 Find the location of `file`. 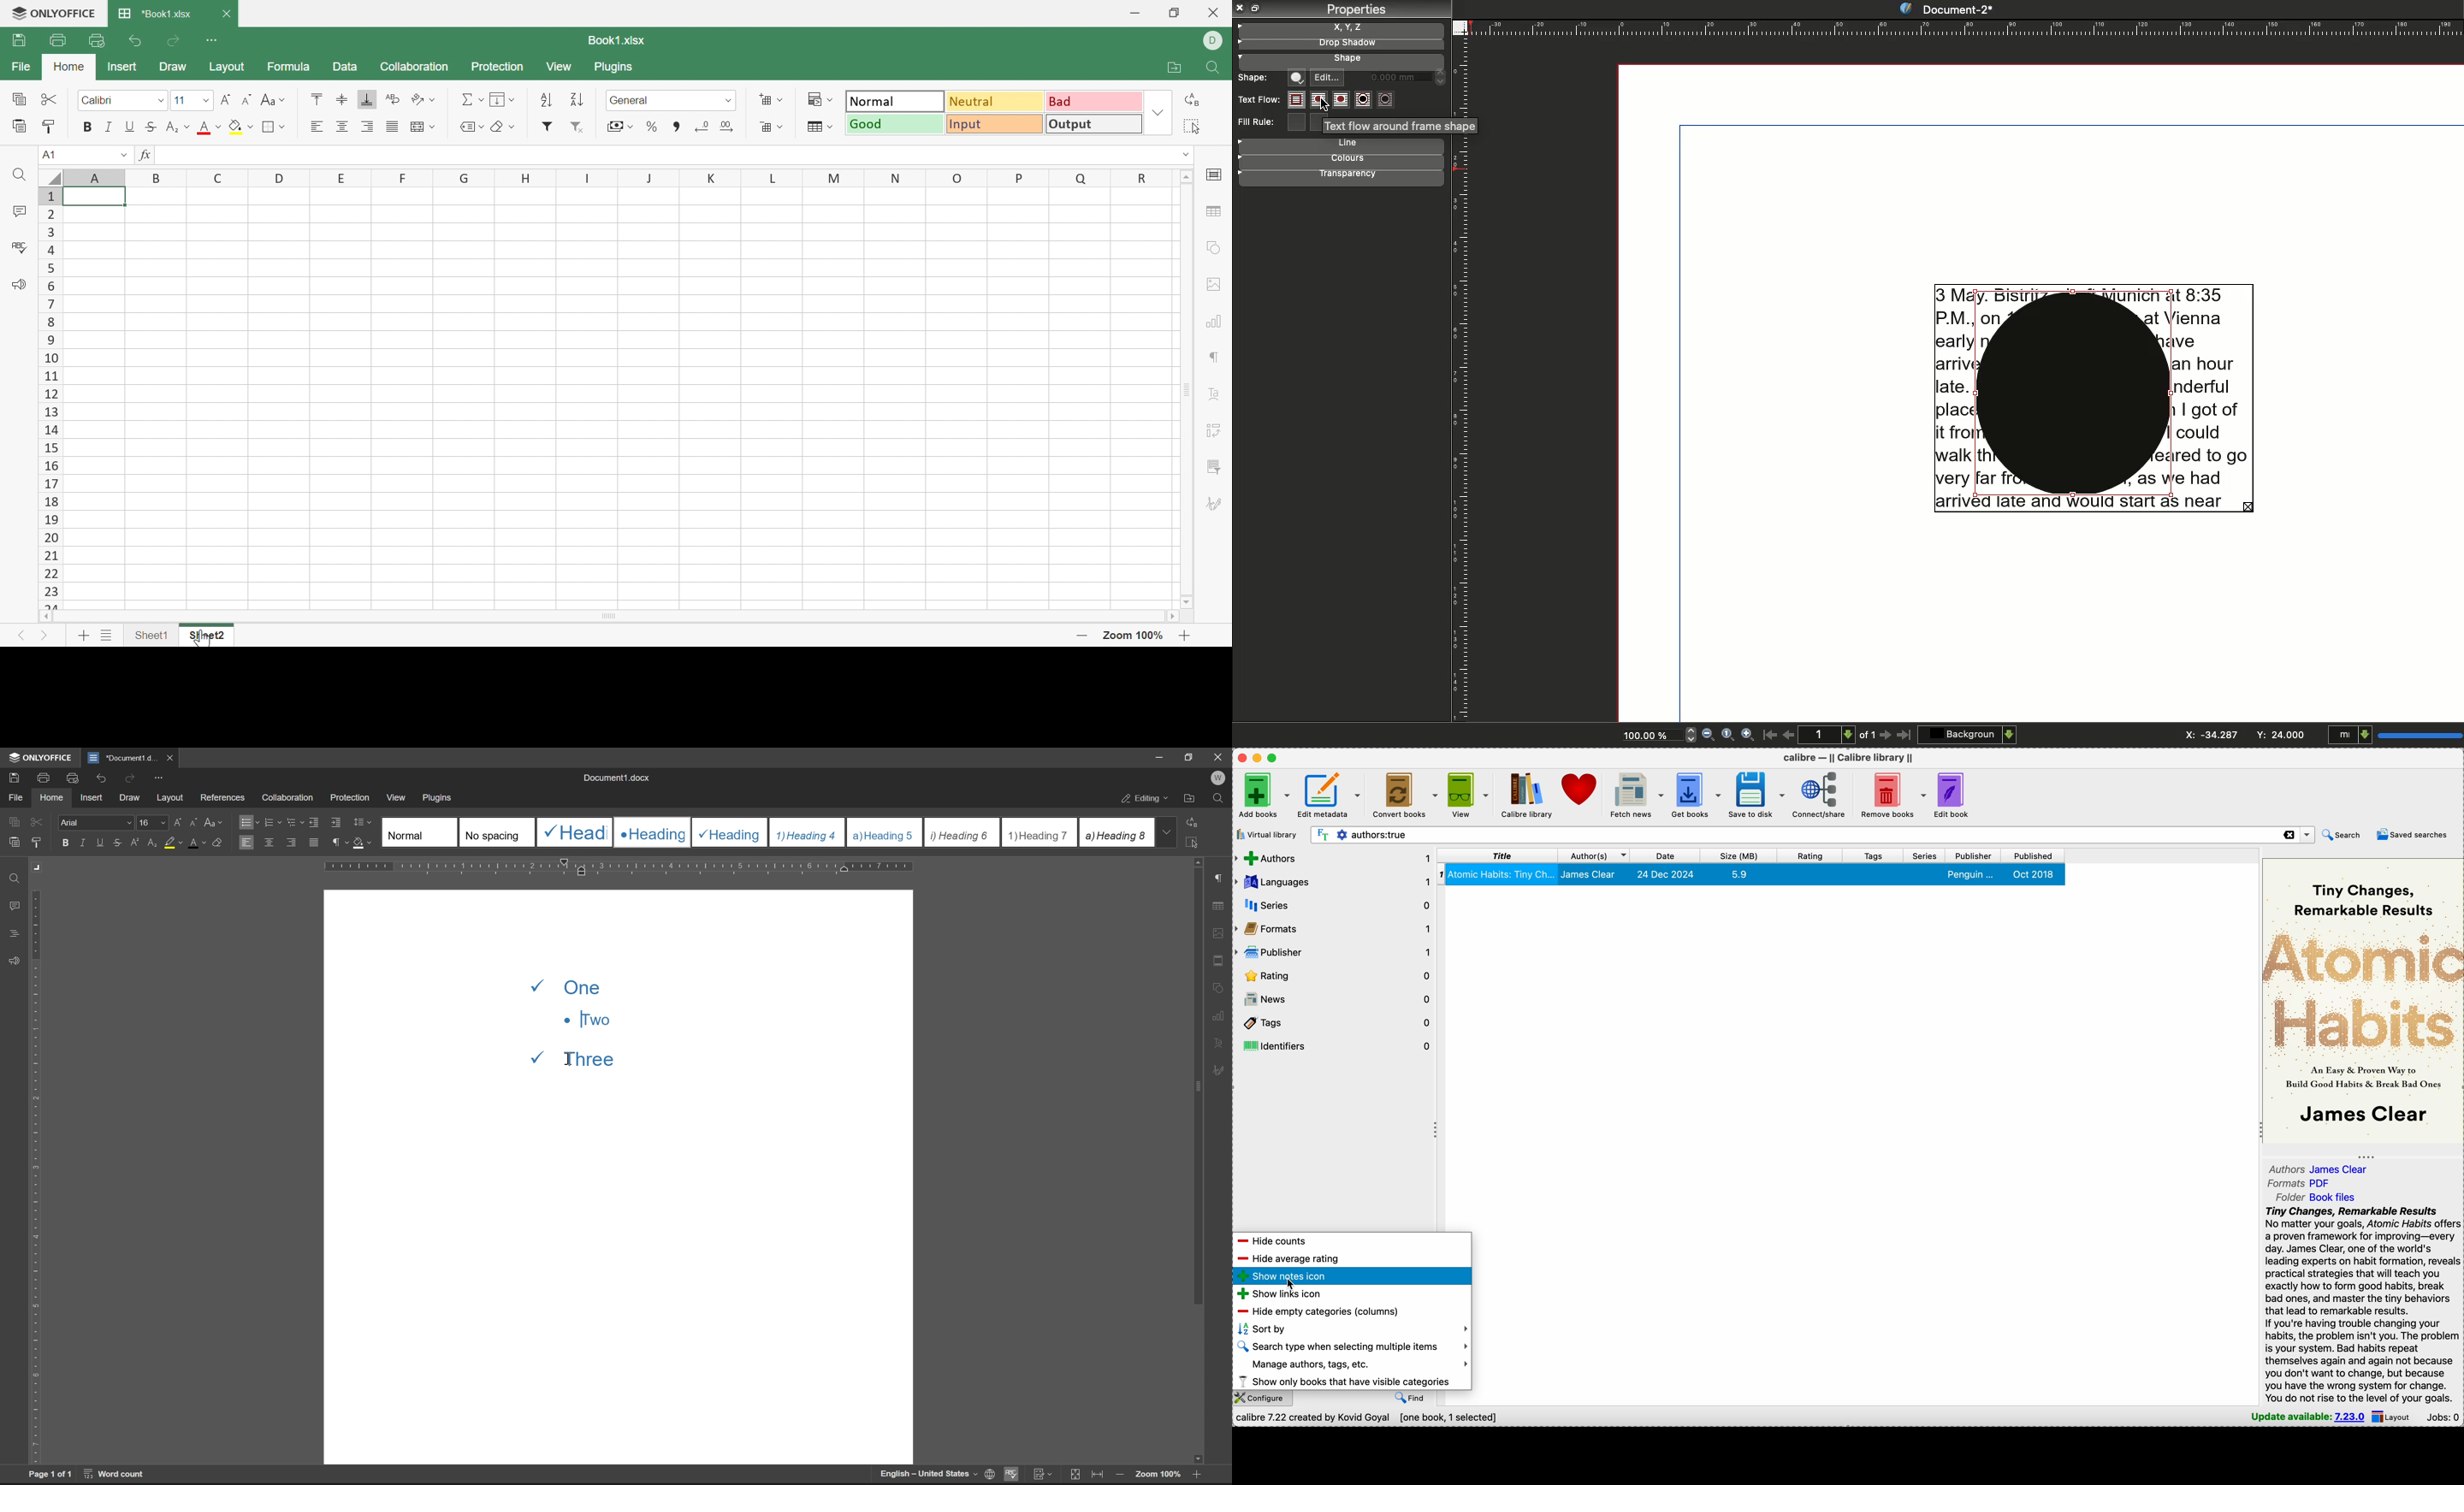

file is located at coordinates (15, 797).